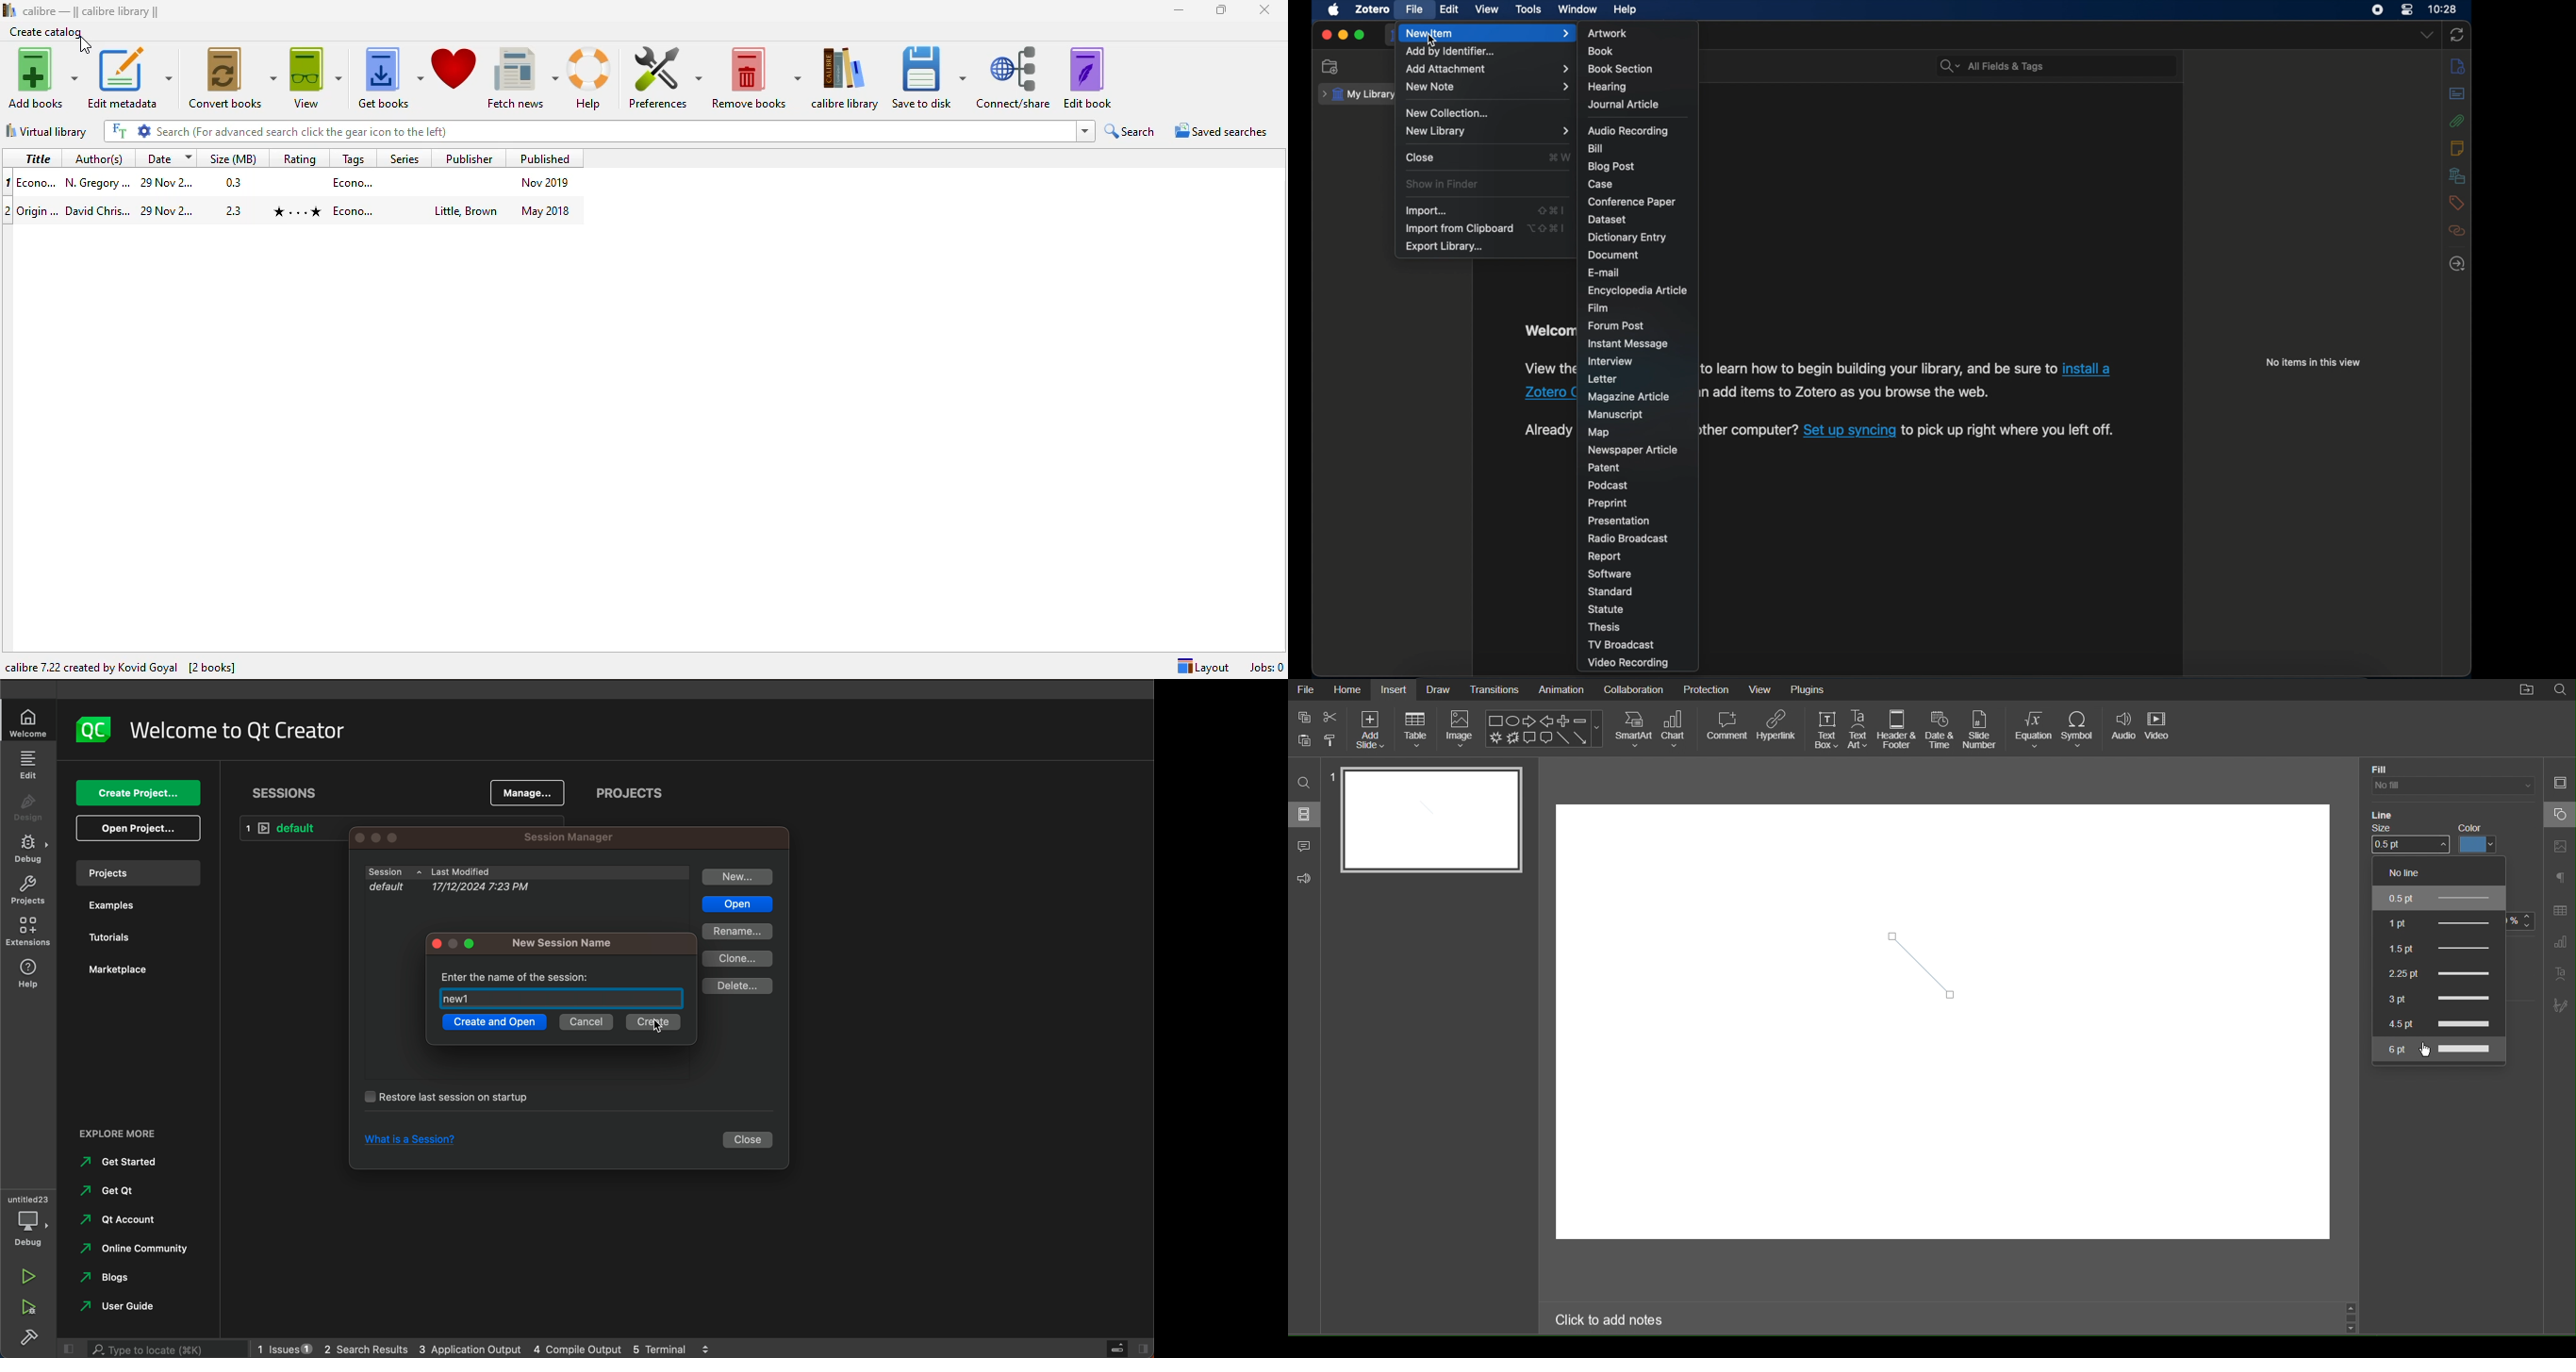 This screenshot has height=1372, width=2576. What do you see at coordinates (1609, 575) in the screenshot?
I see `software` at bounding box center [1609, 575].